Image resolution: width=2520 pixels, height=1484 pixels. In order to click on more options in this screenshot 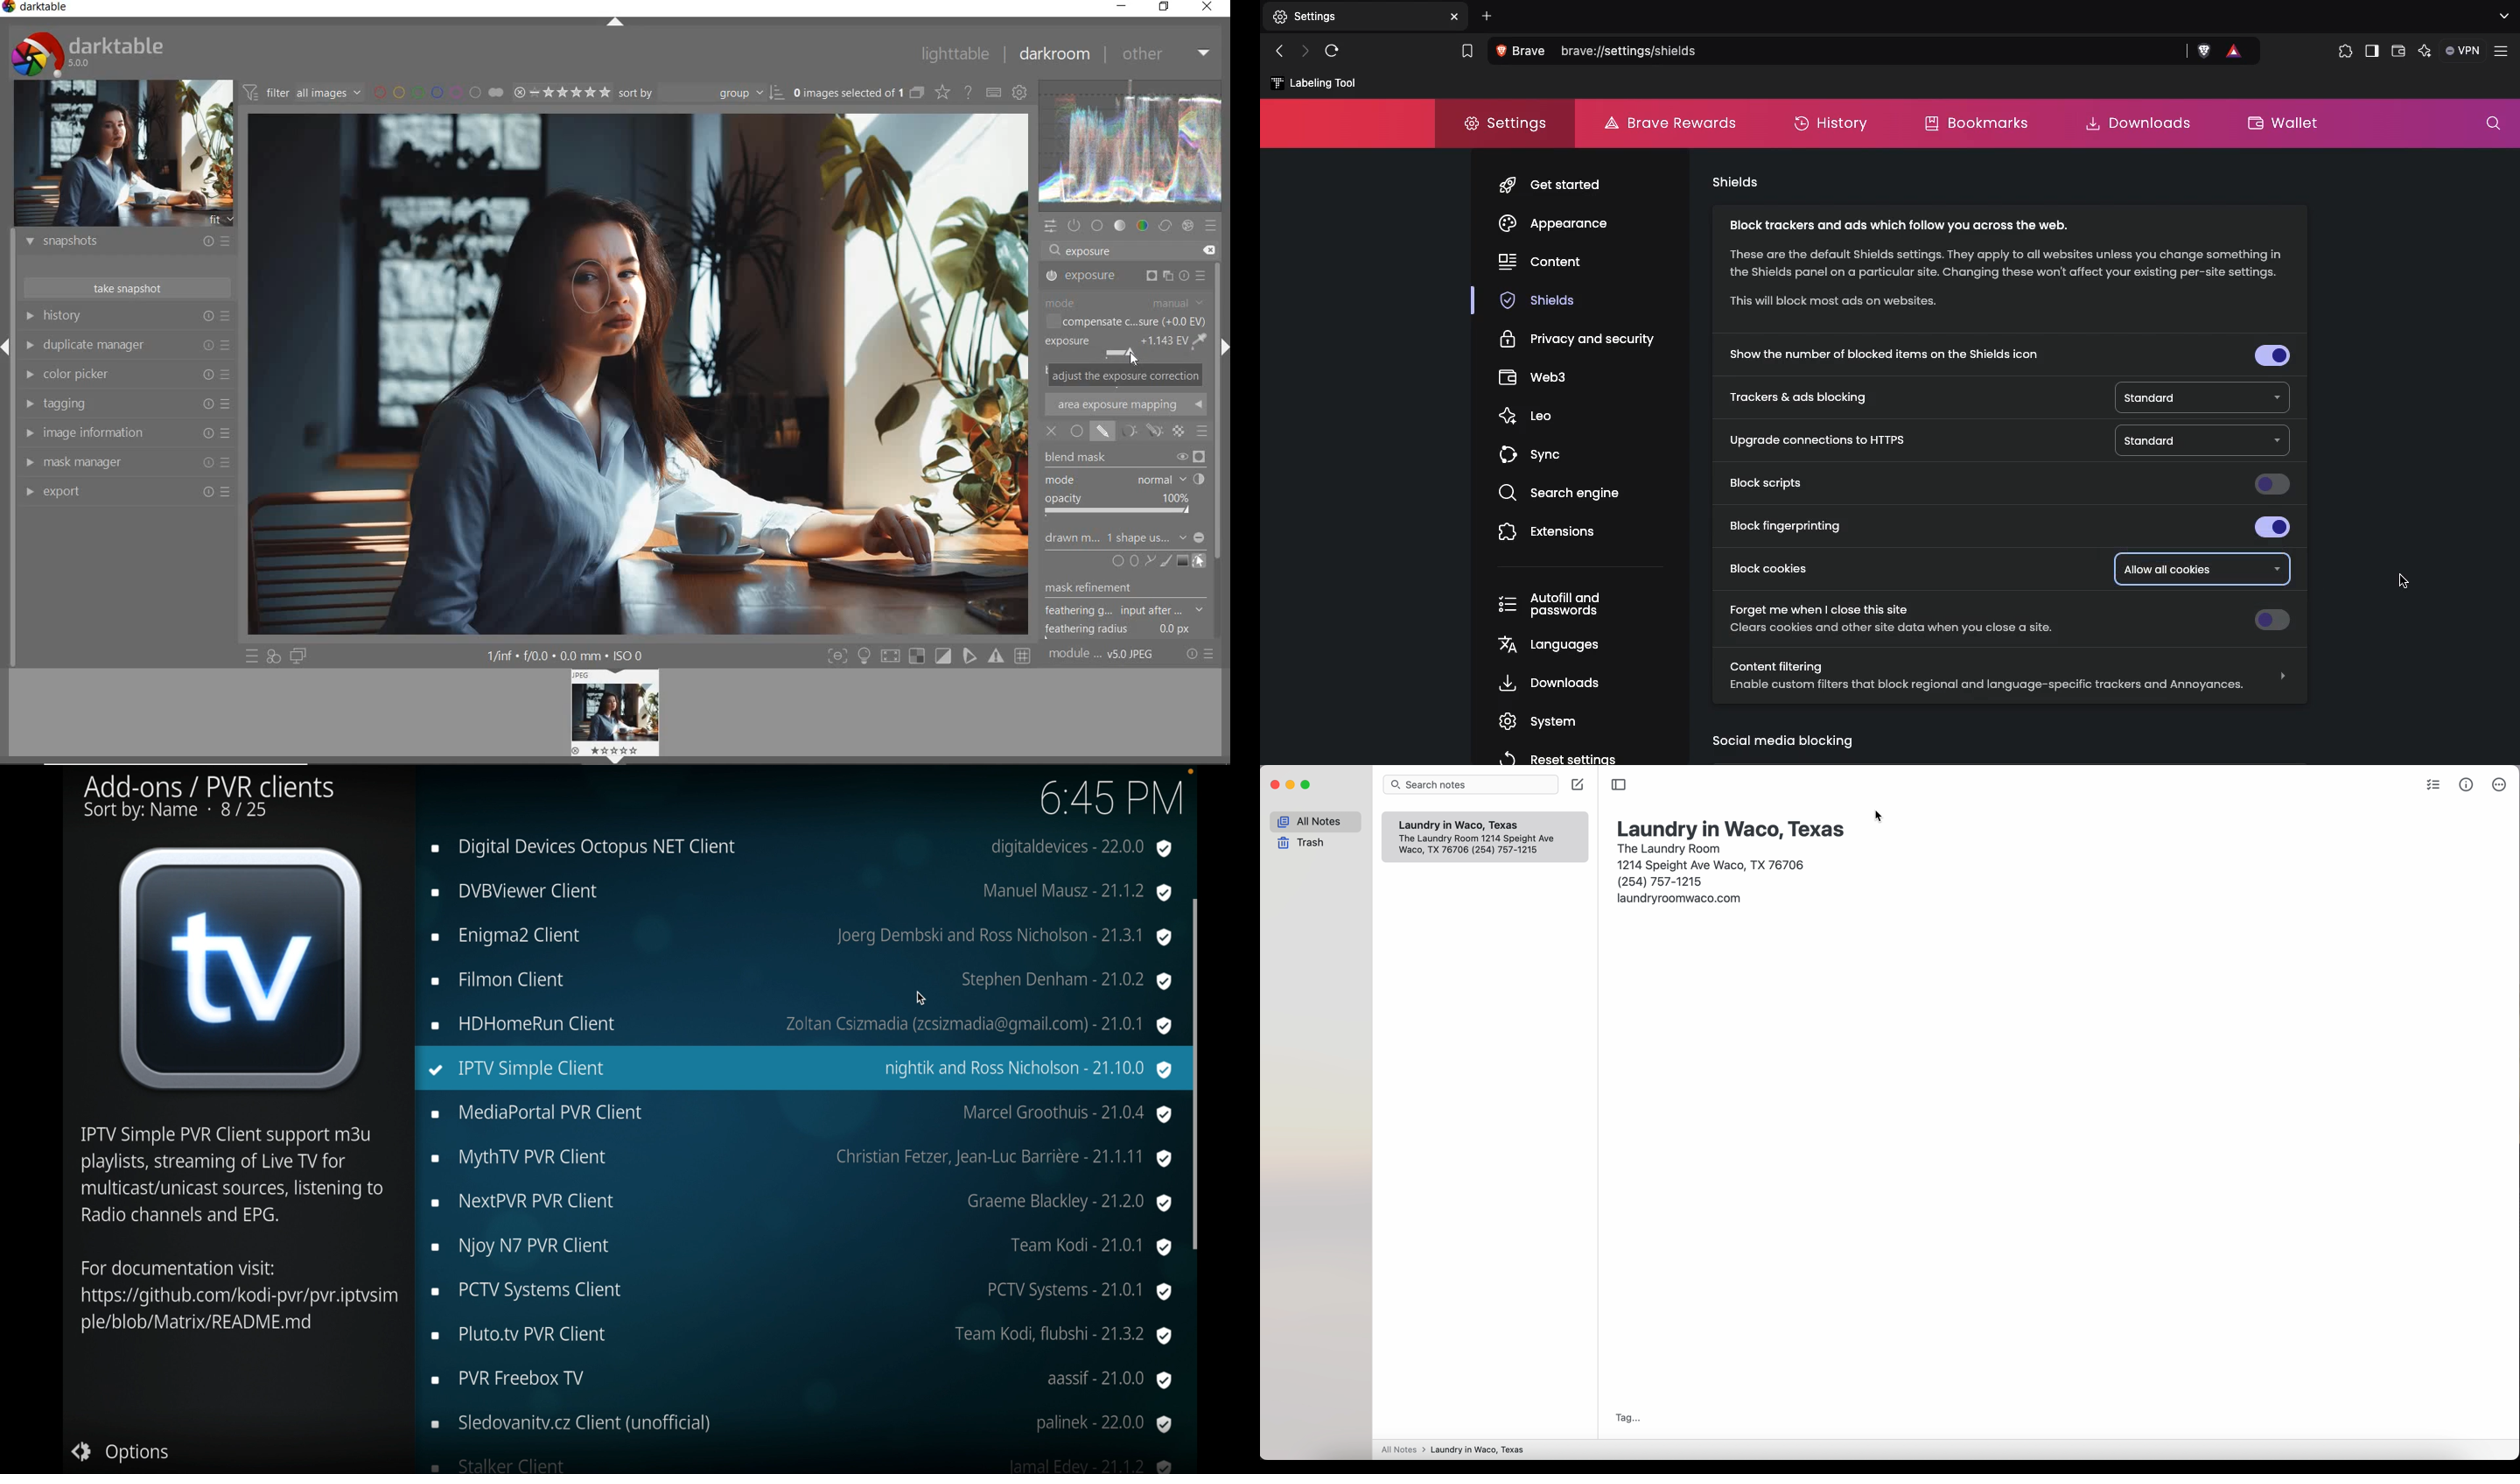, I will do `click(2498, 785)`.